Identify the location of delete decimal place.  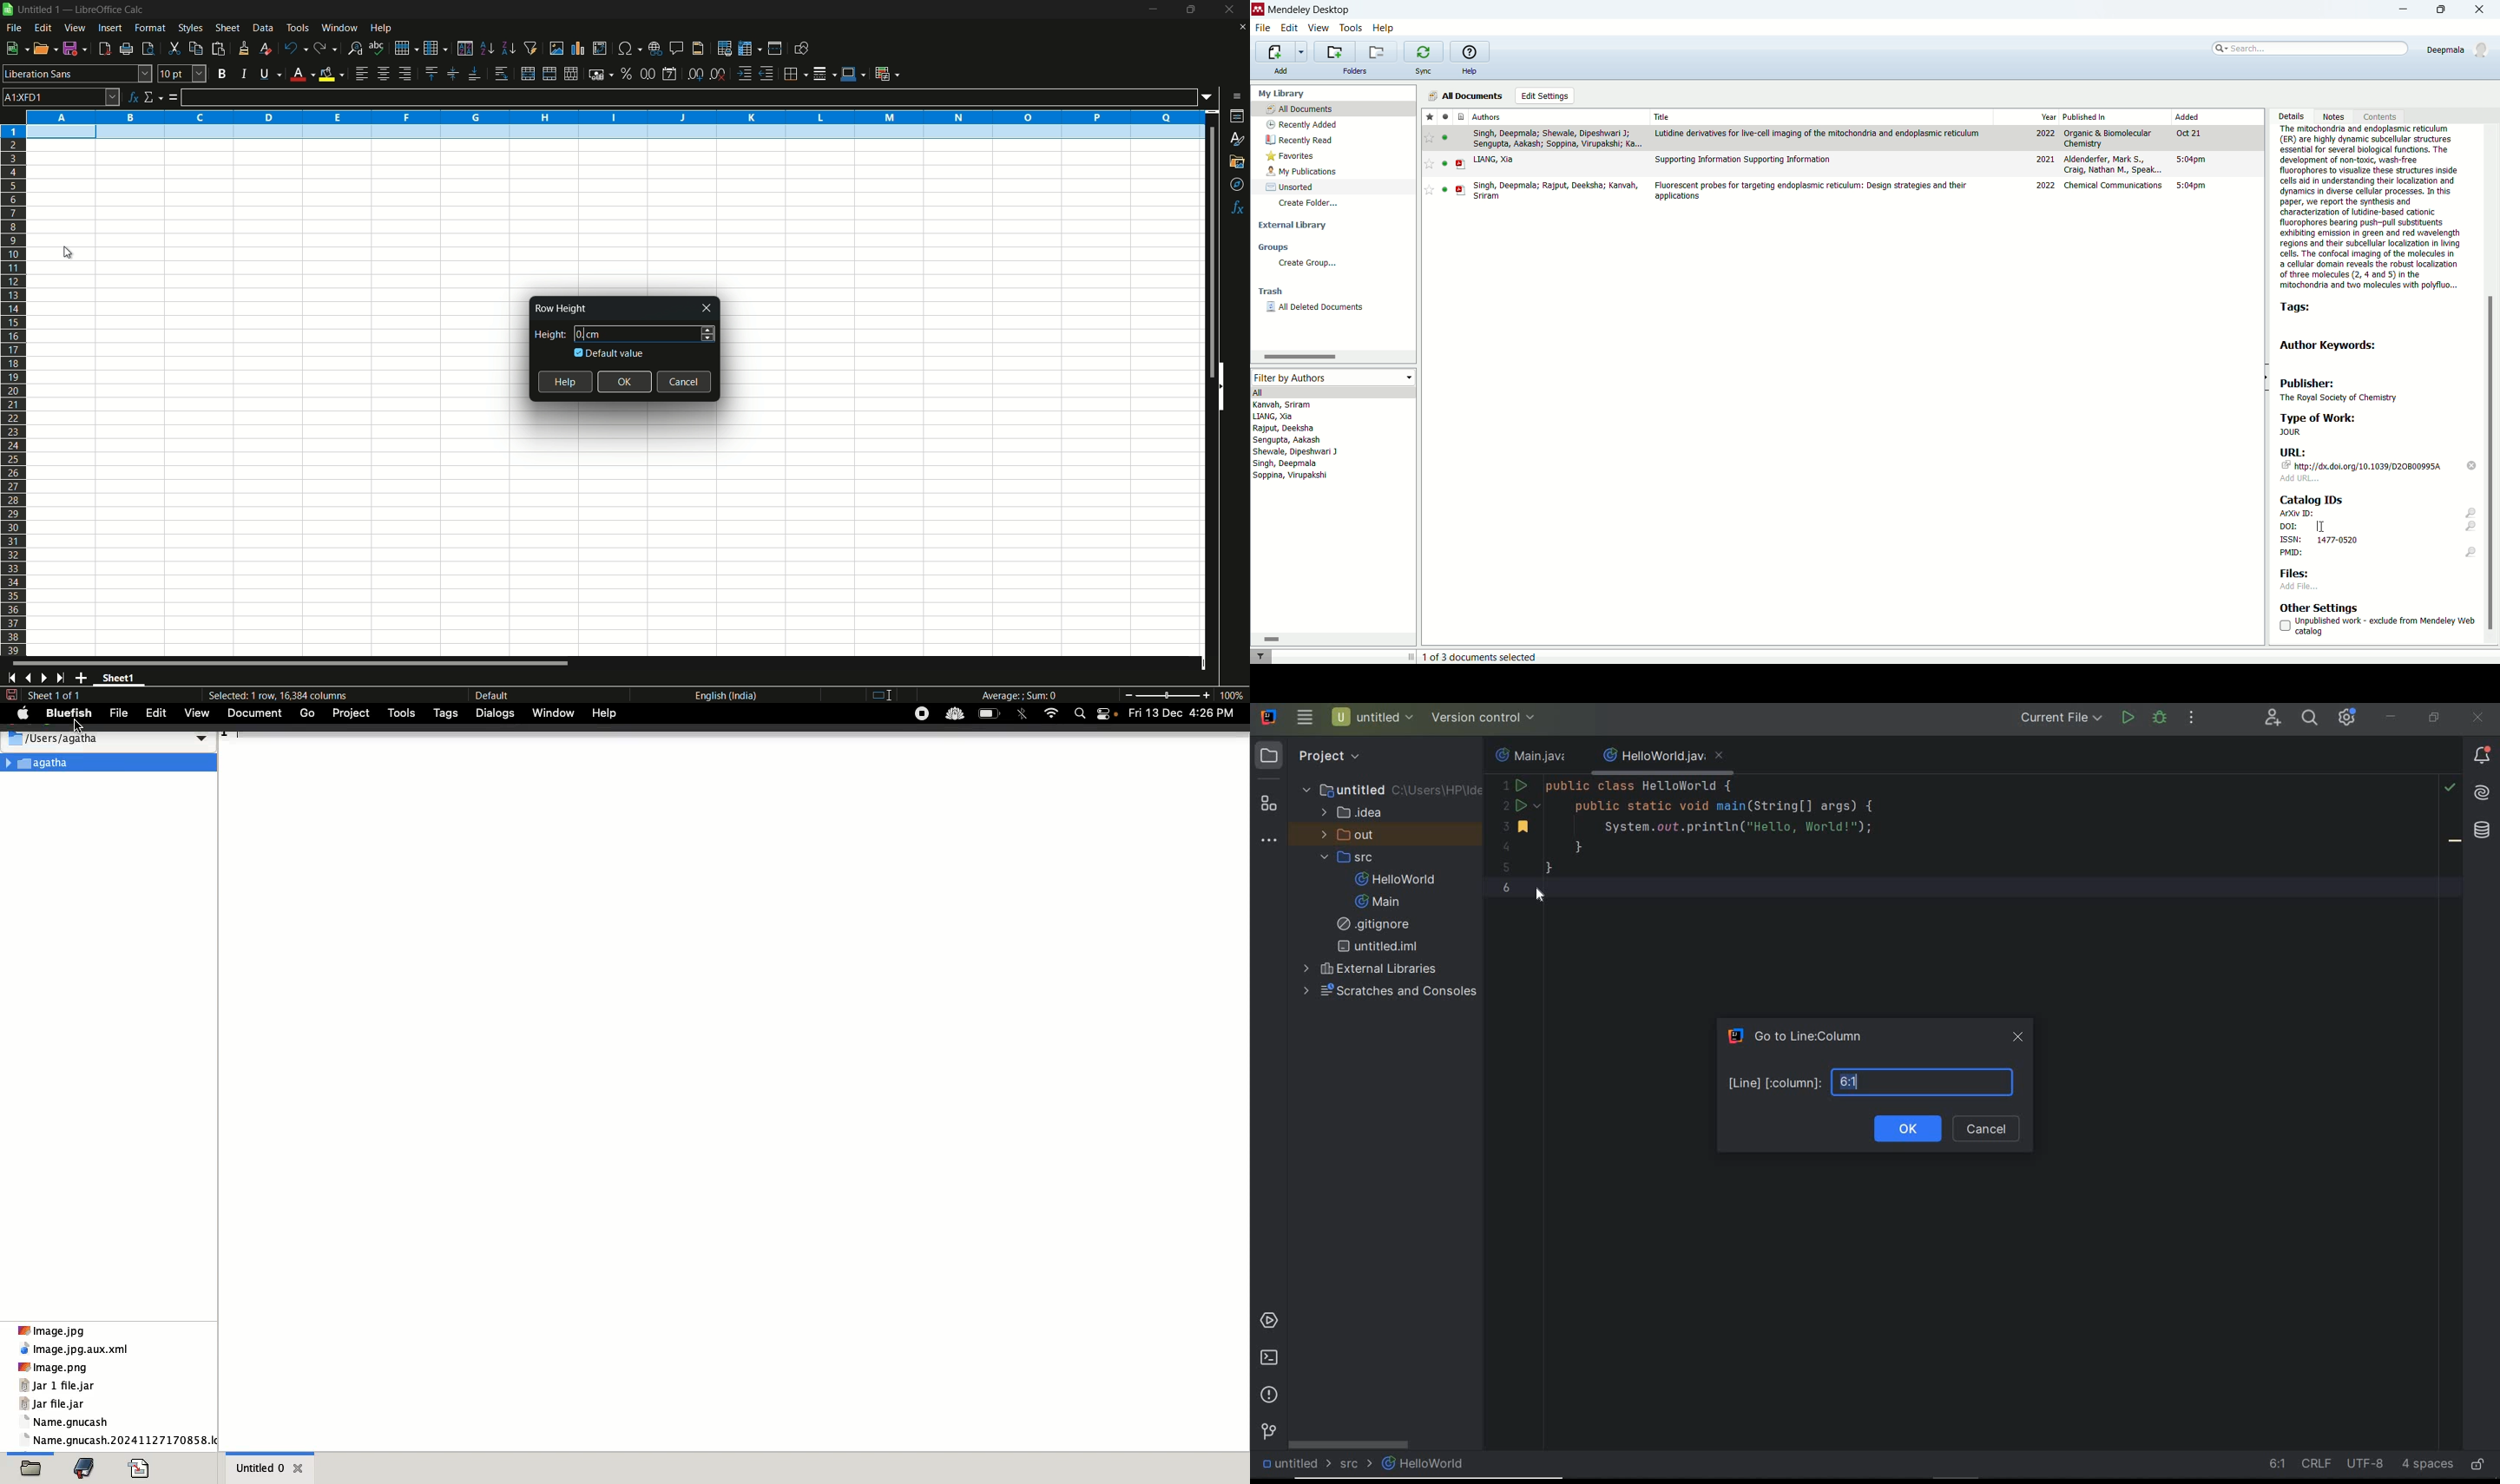
(719, 74).